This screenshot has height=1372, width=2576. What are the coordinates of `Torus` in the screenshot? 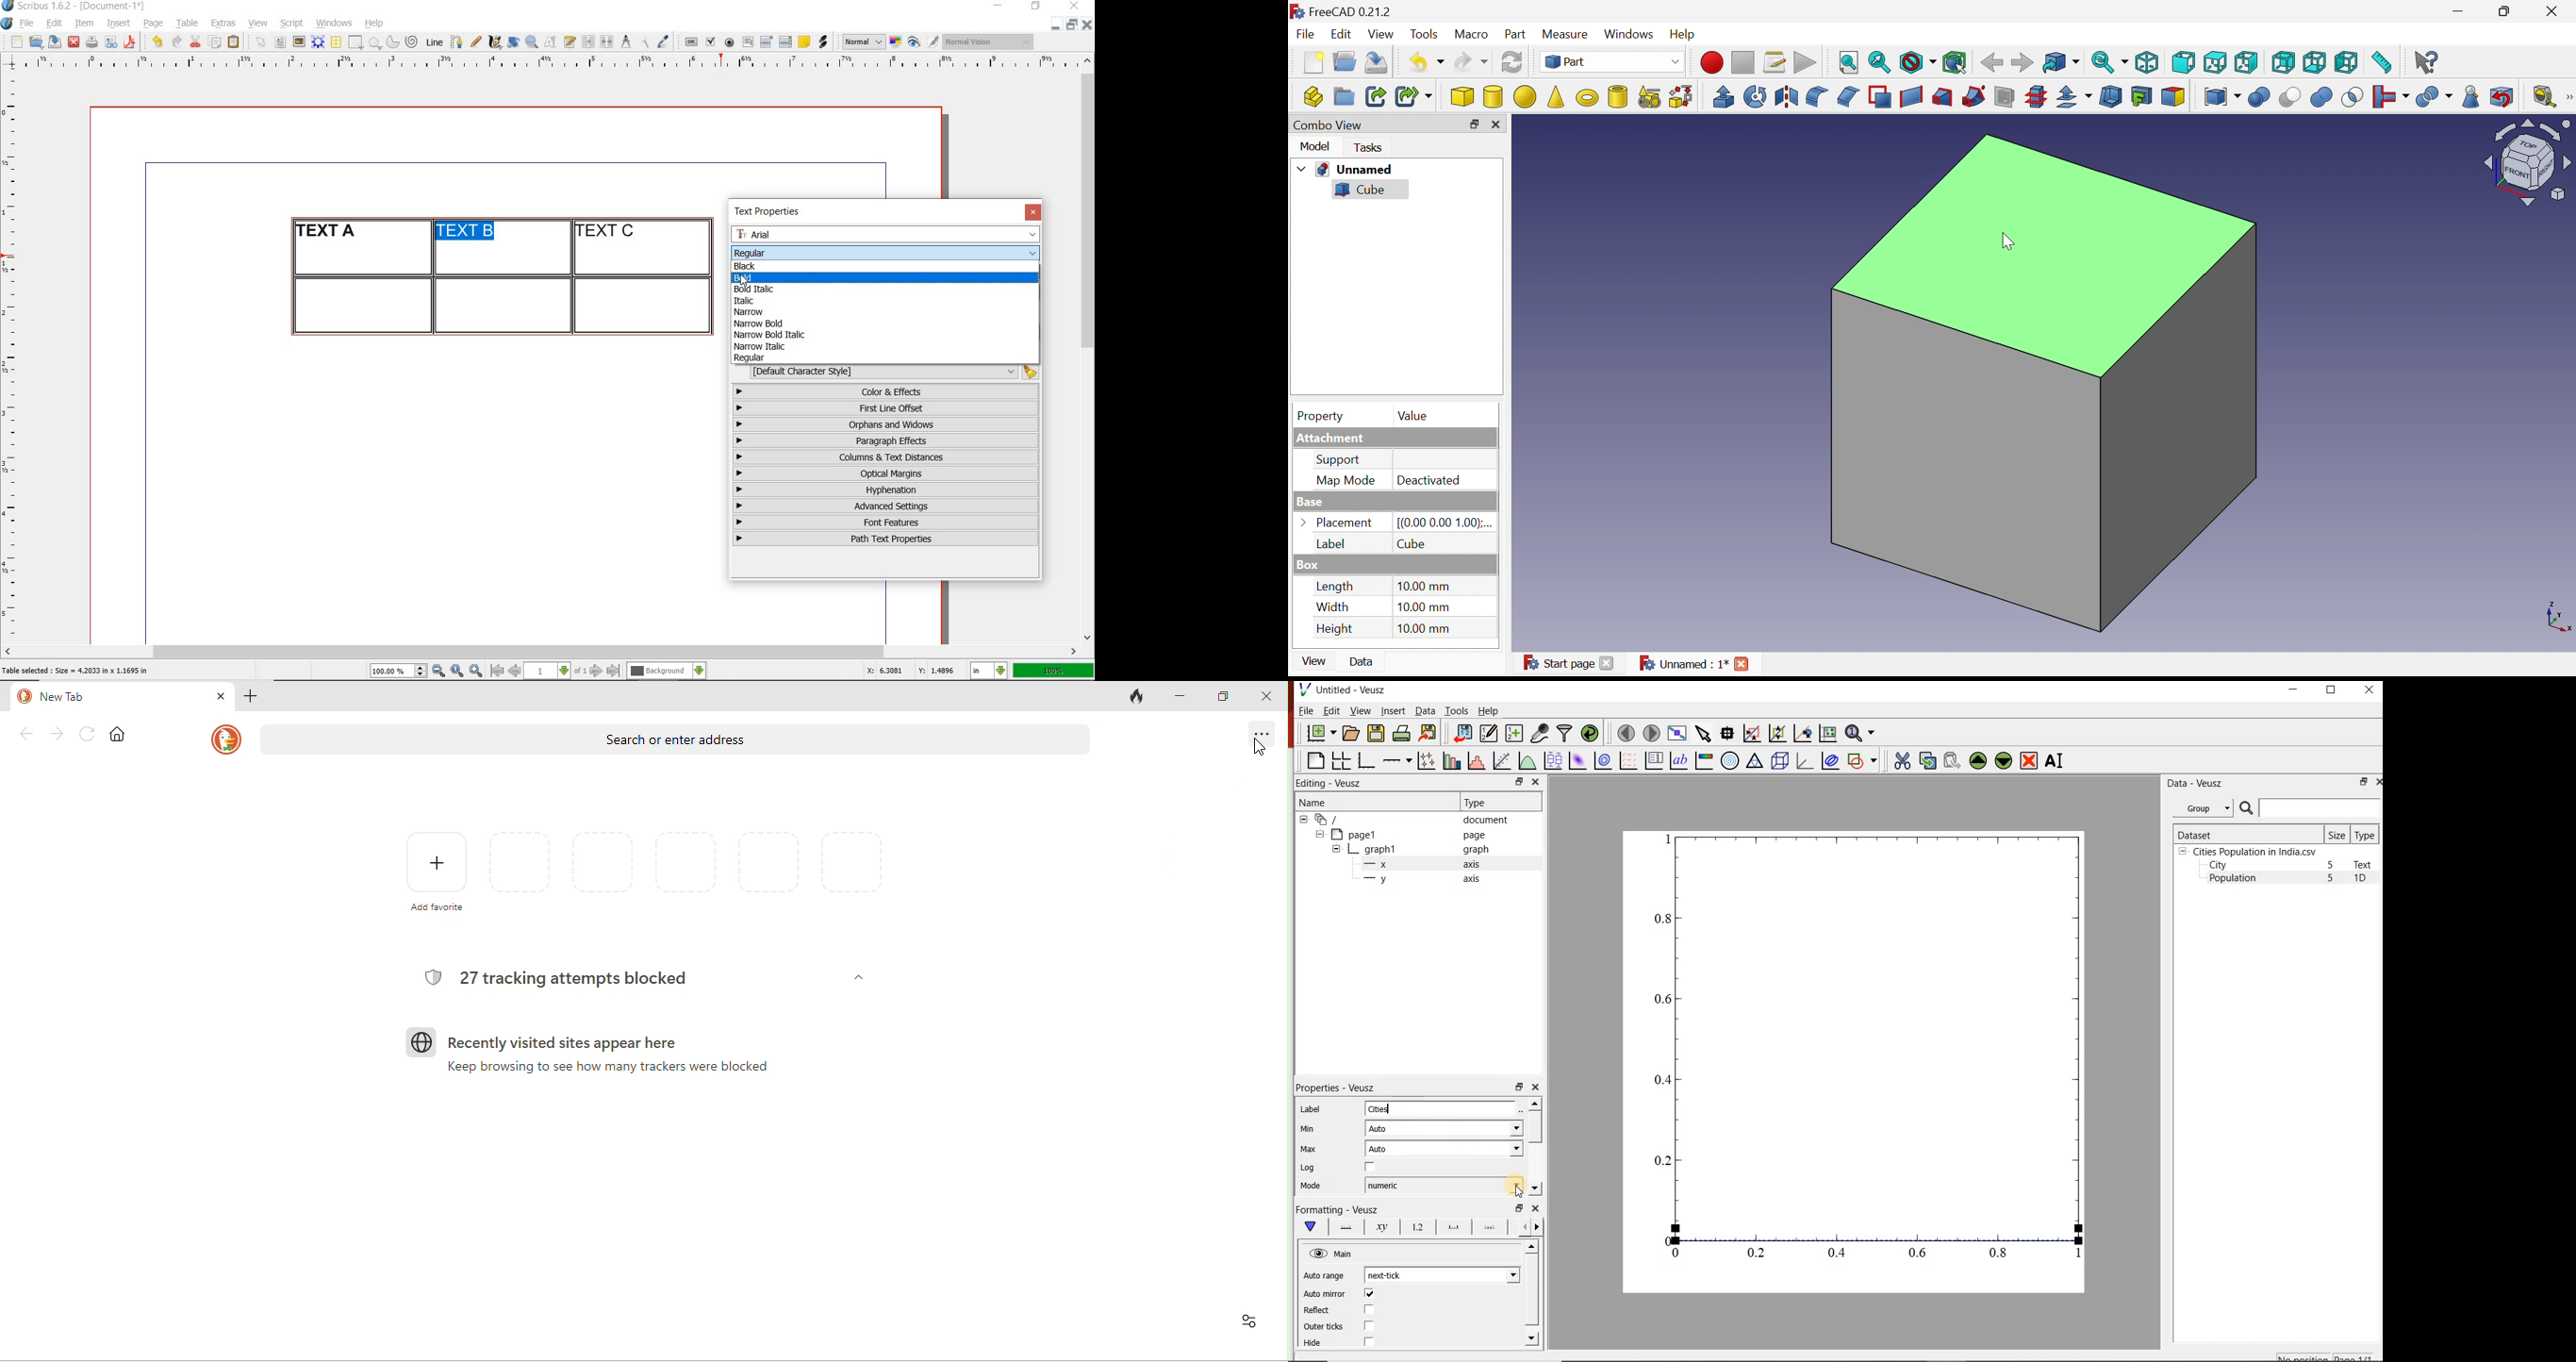 It's located at (1589, 99).